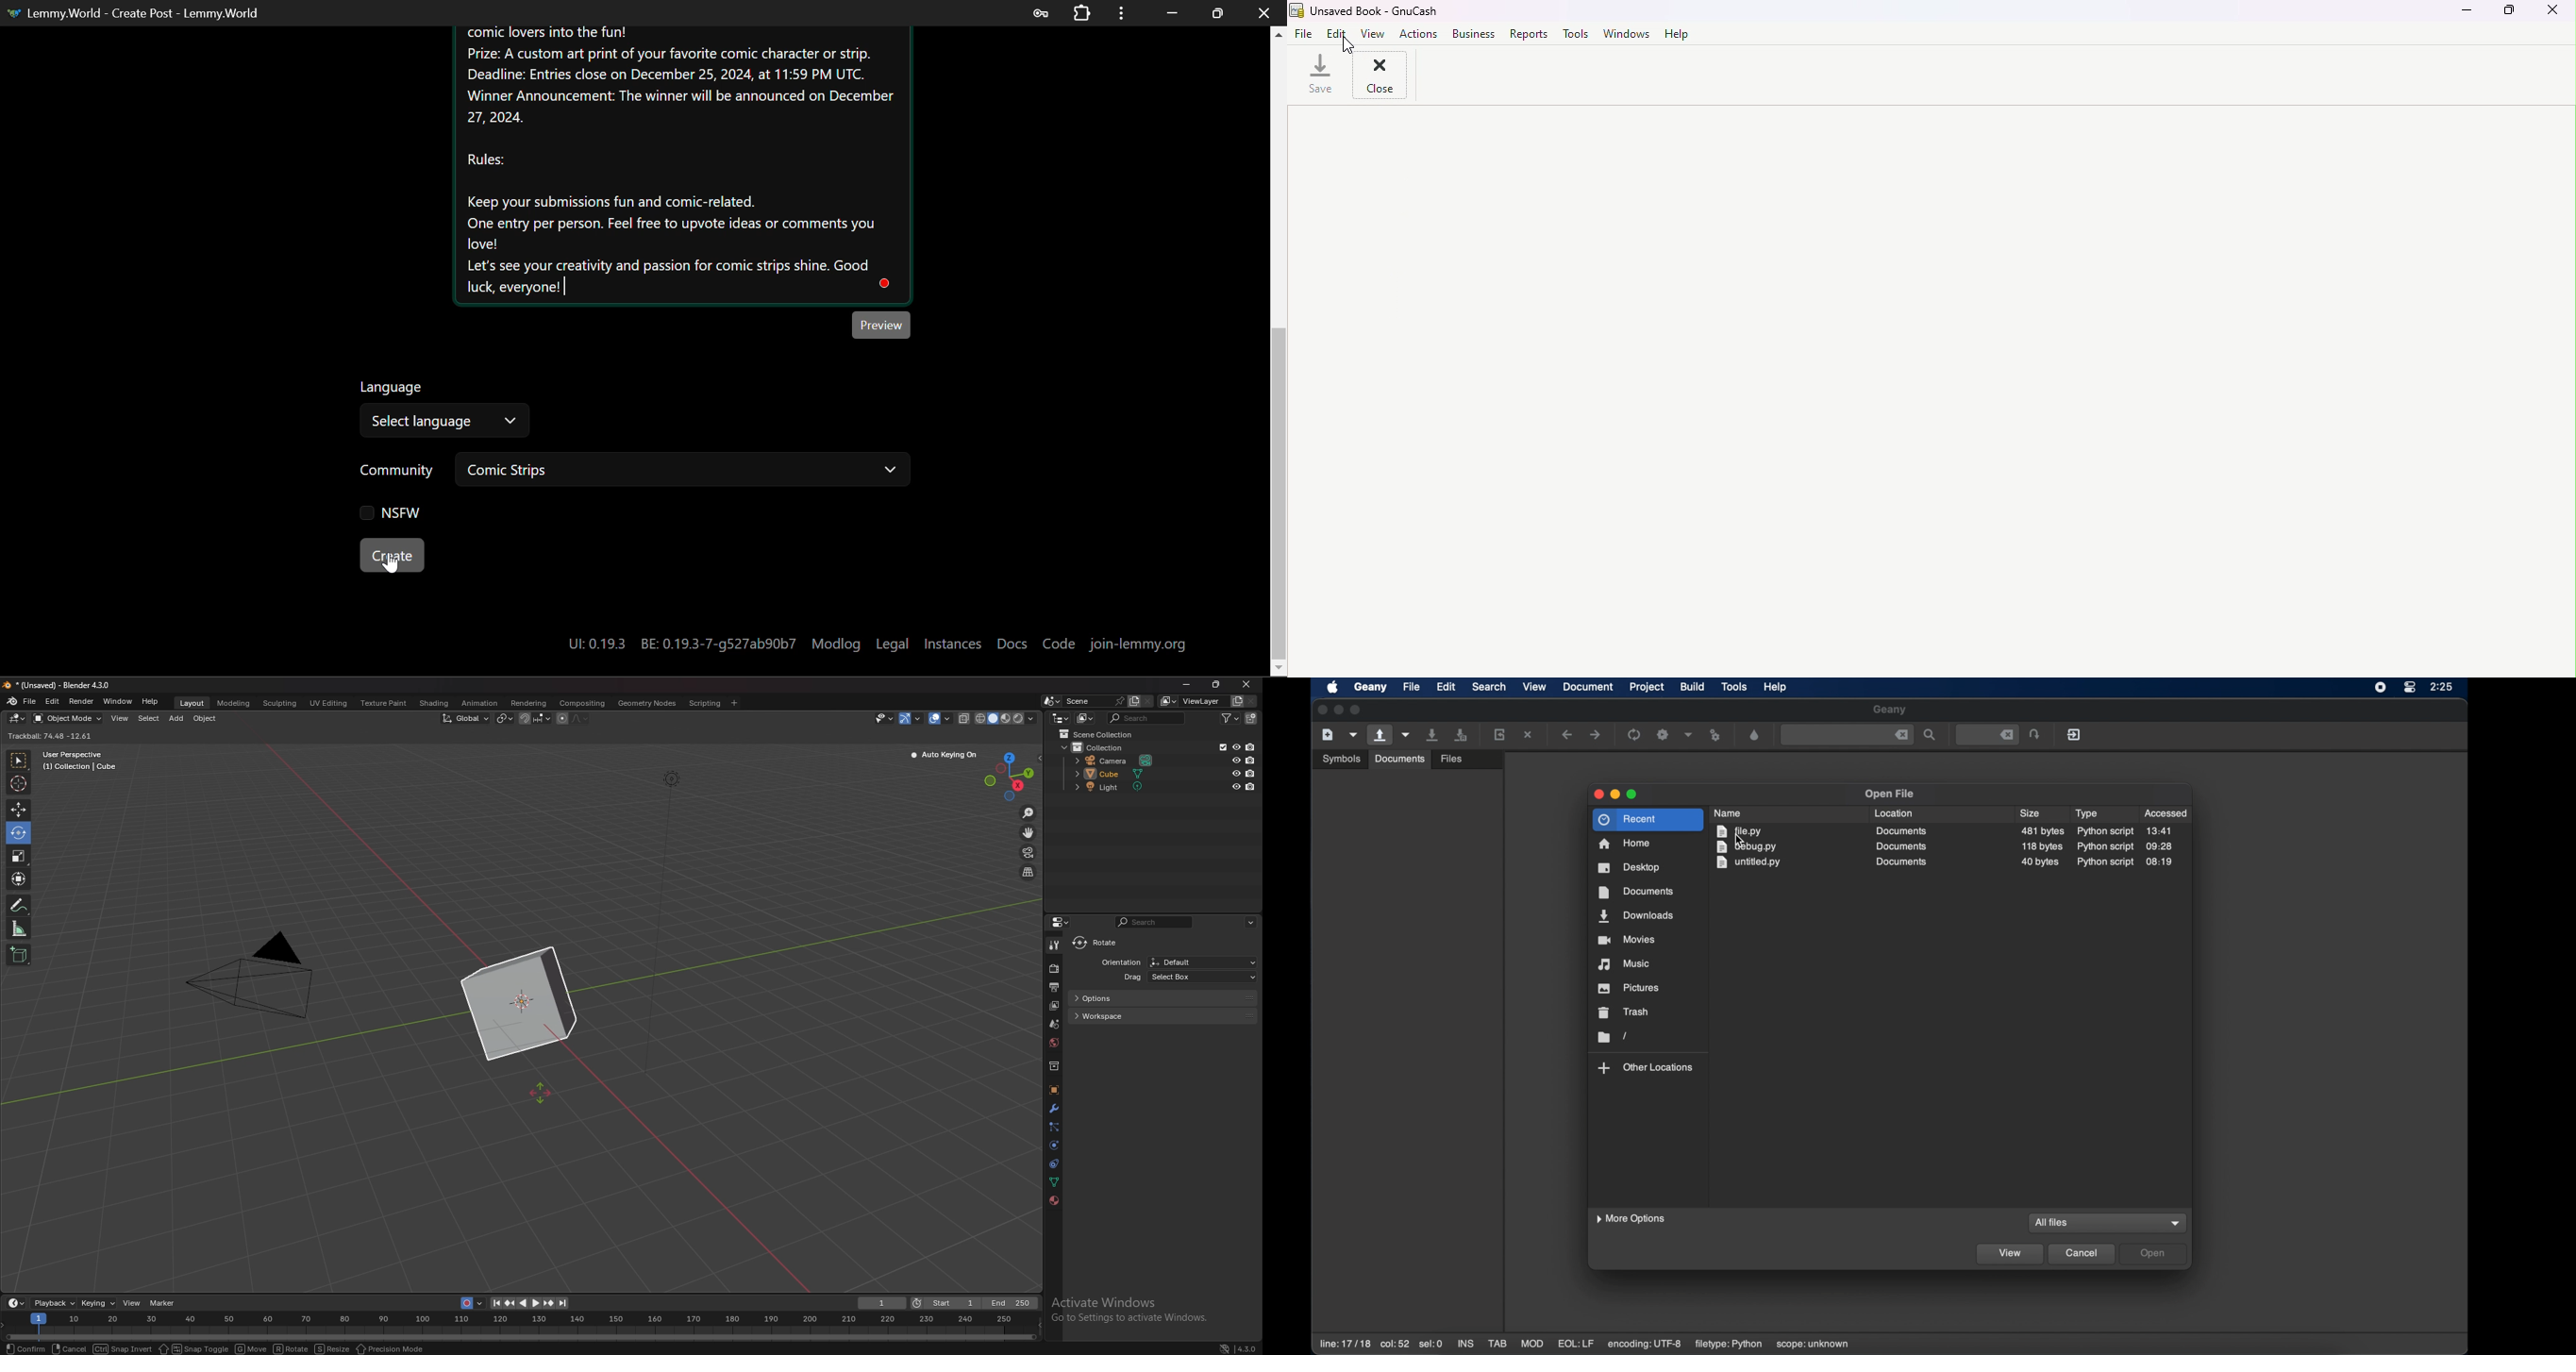 The height and width of the screenshot is (1372, 2576). Describe the element at coordinates (1364, 11) in the screenshot. I see `file name` at that location.